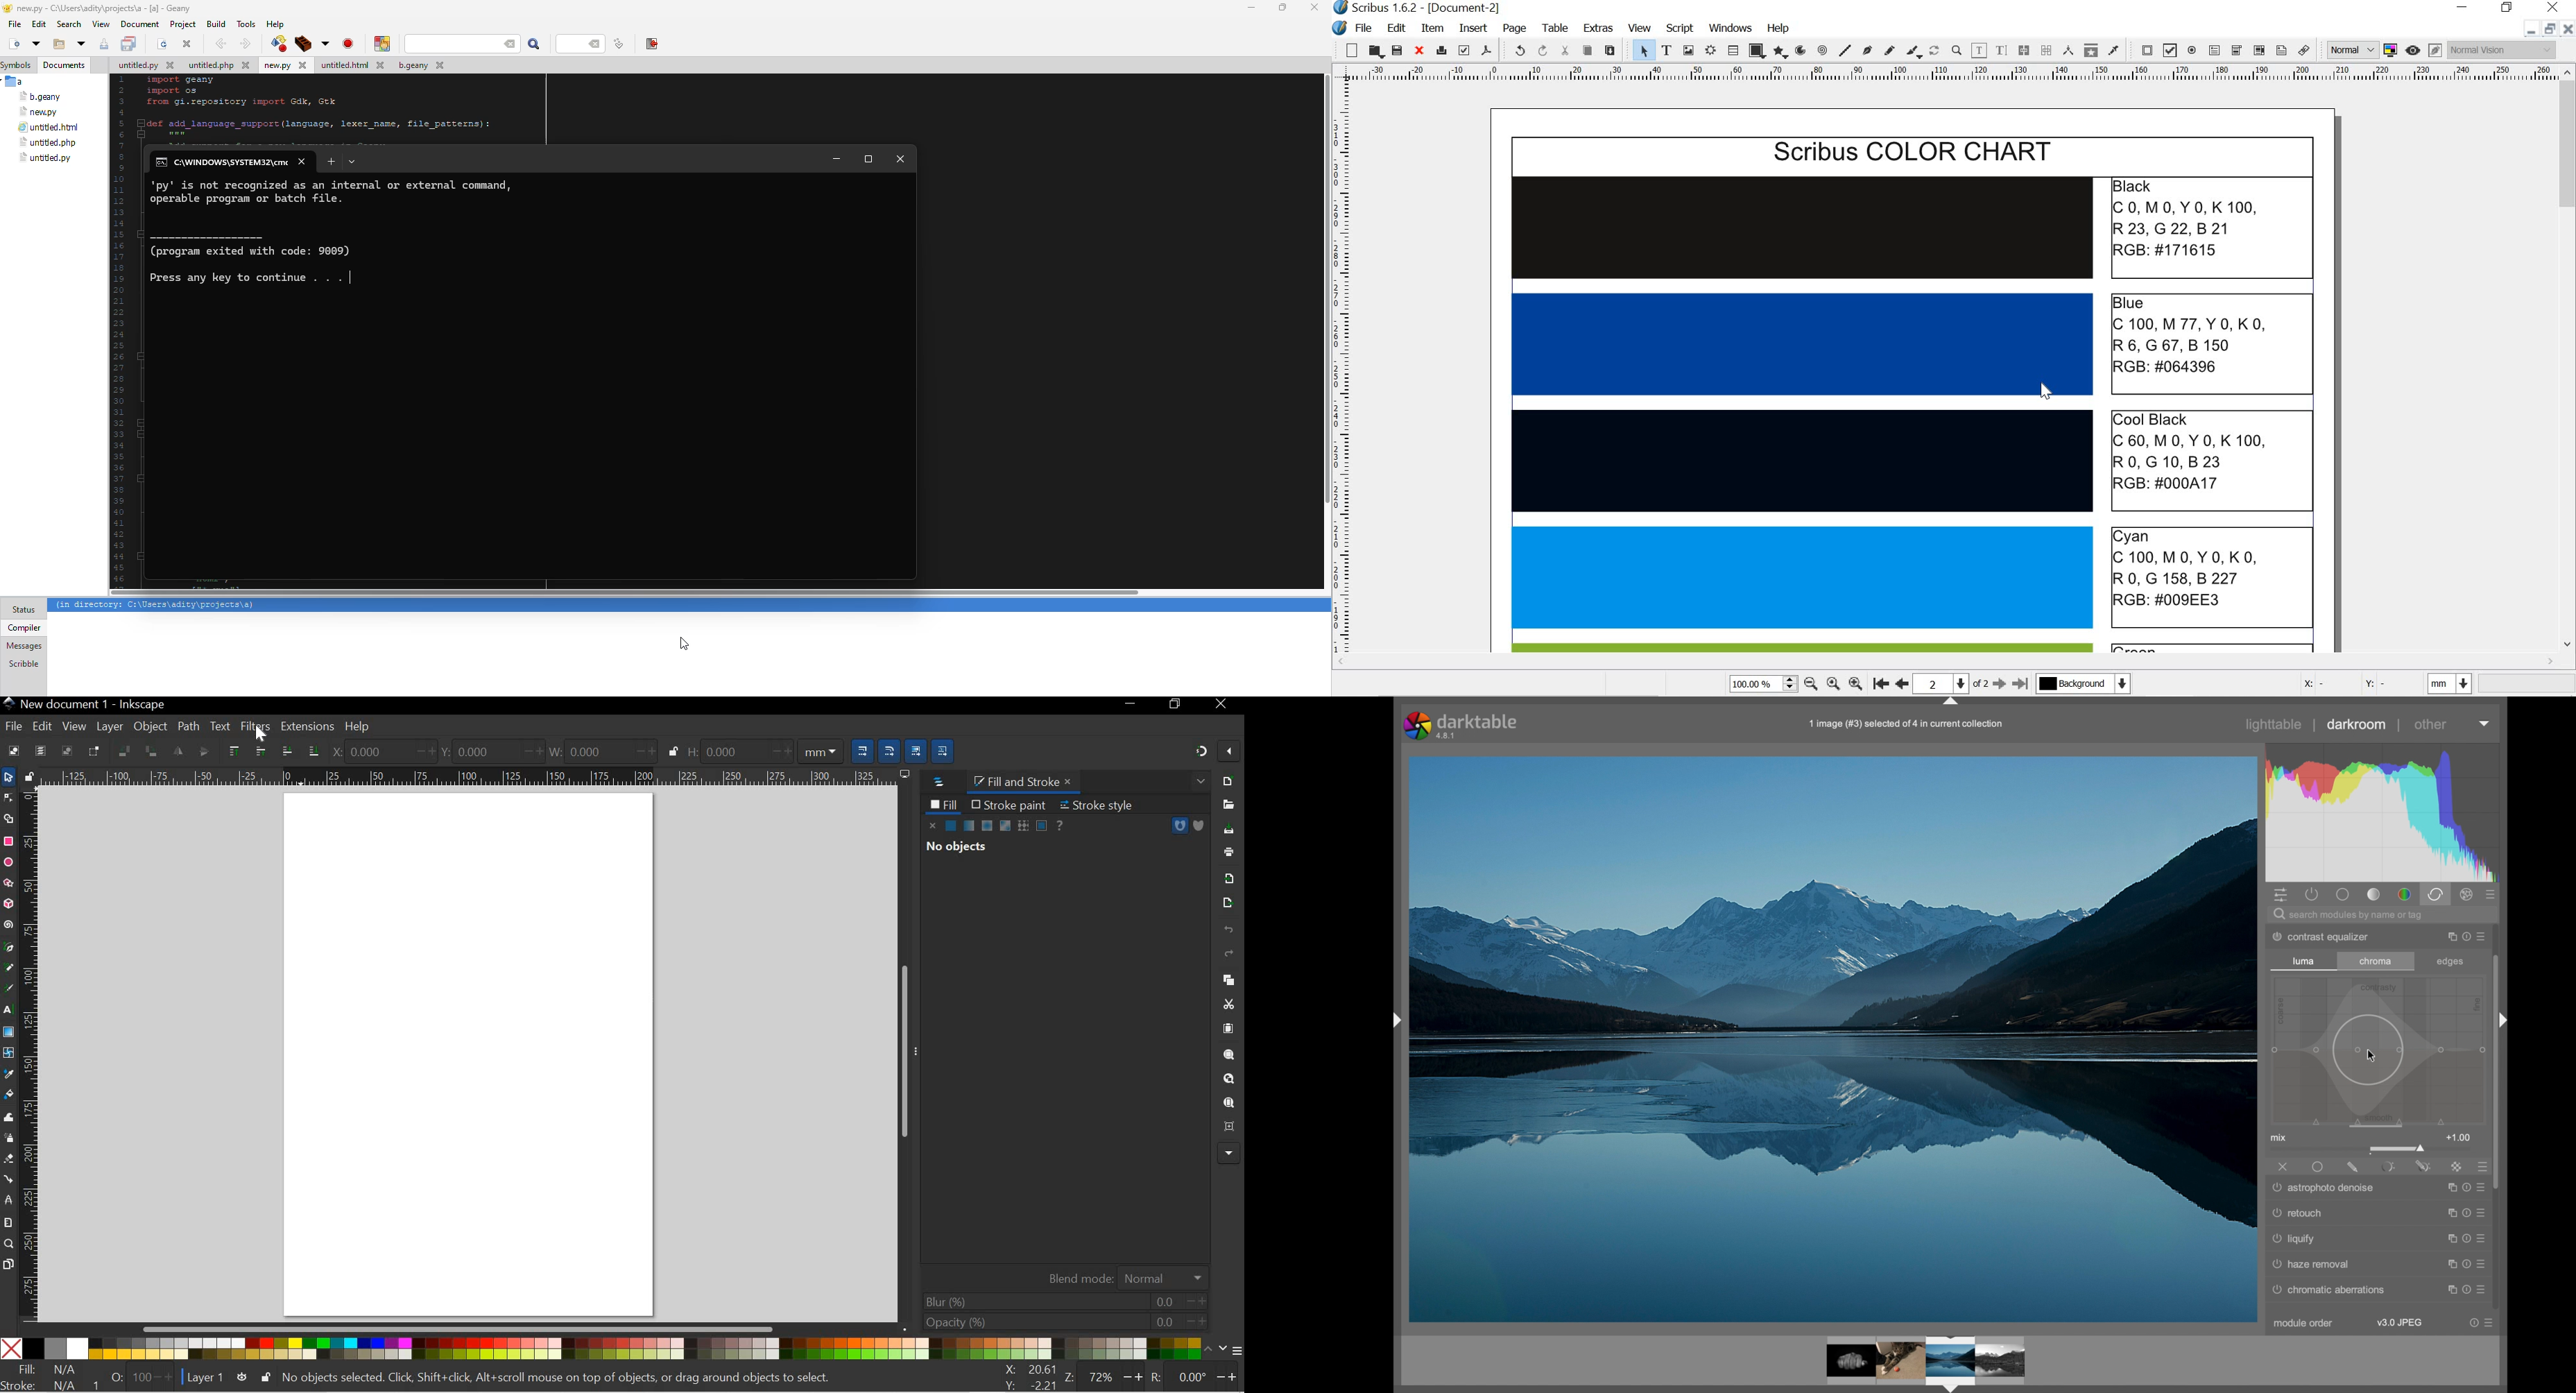 This screenshot has width=2576, height=1400. Describe the element at coordinates (2352, 50) in the screenshot. I see `Normal` at that location.